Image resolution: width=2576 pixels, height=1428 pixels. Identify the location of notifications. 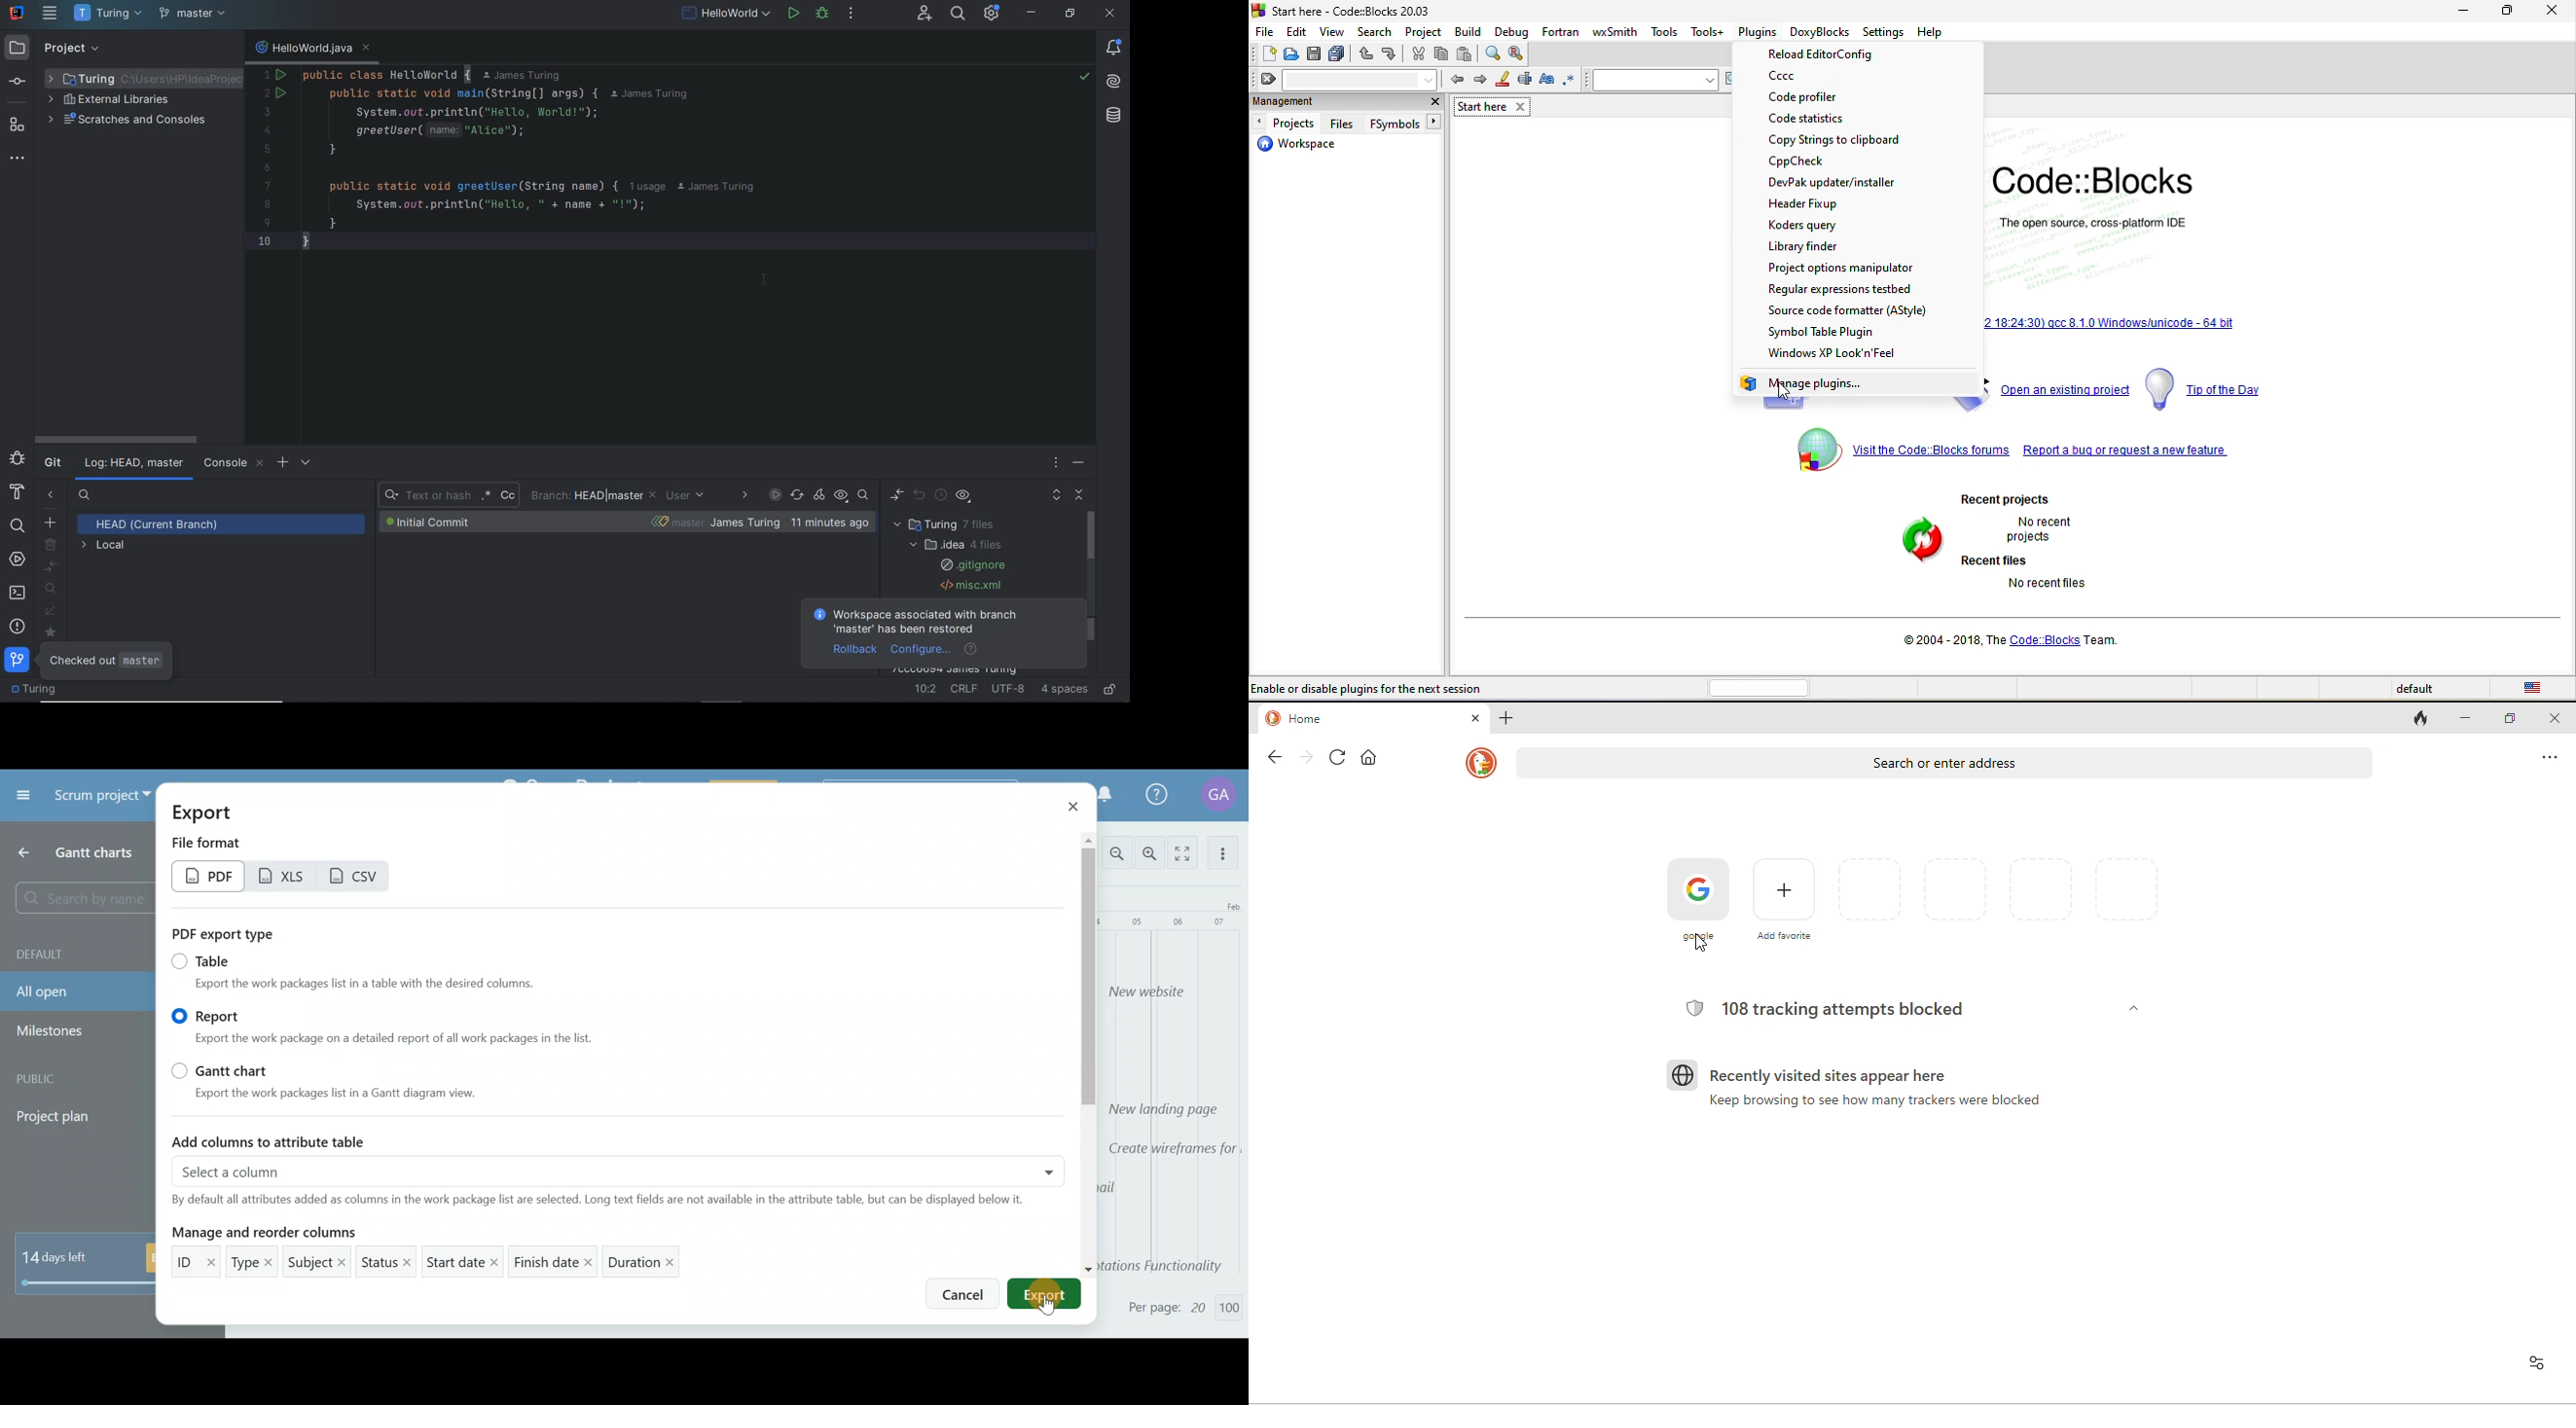
(1115, 48).